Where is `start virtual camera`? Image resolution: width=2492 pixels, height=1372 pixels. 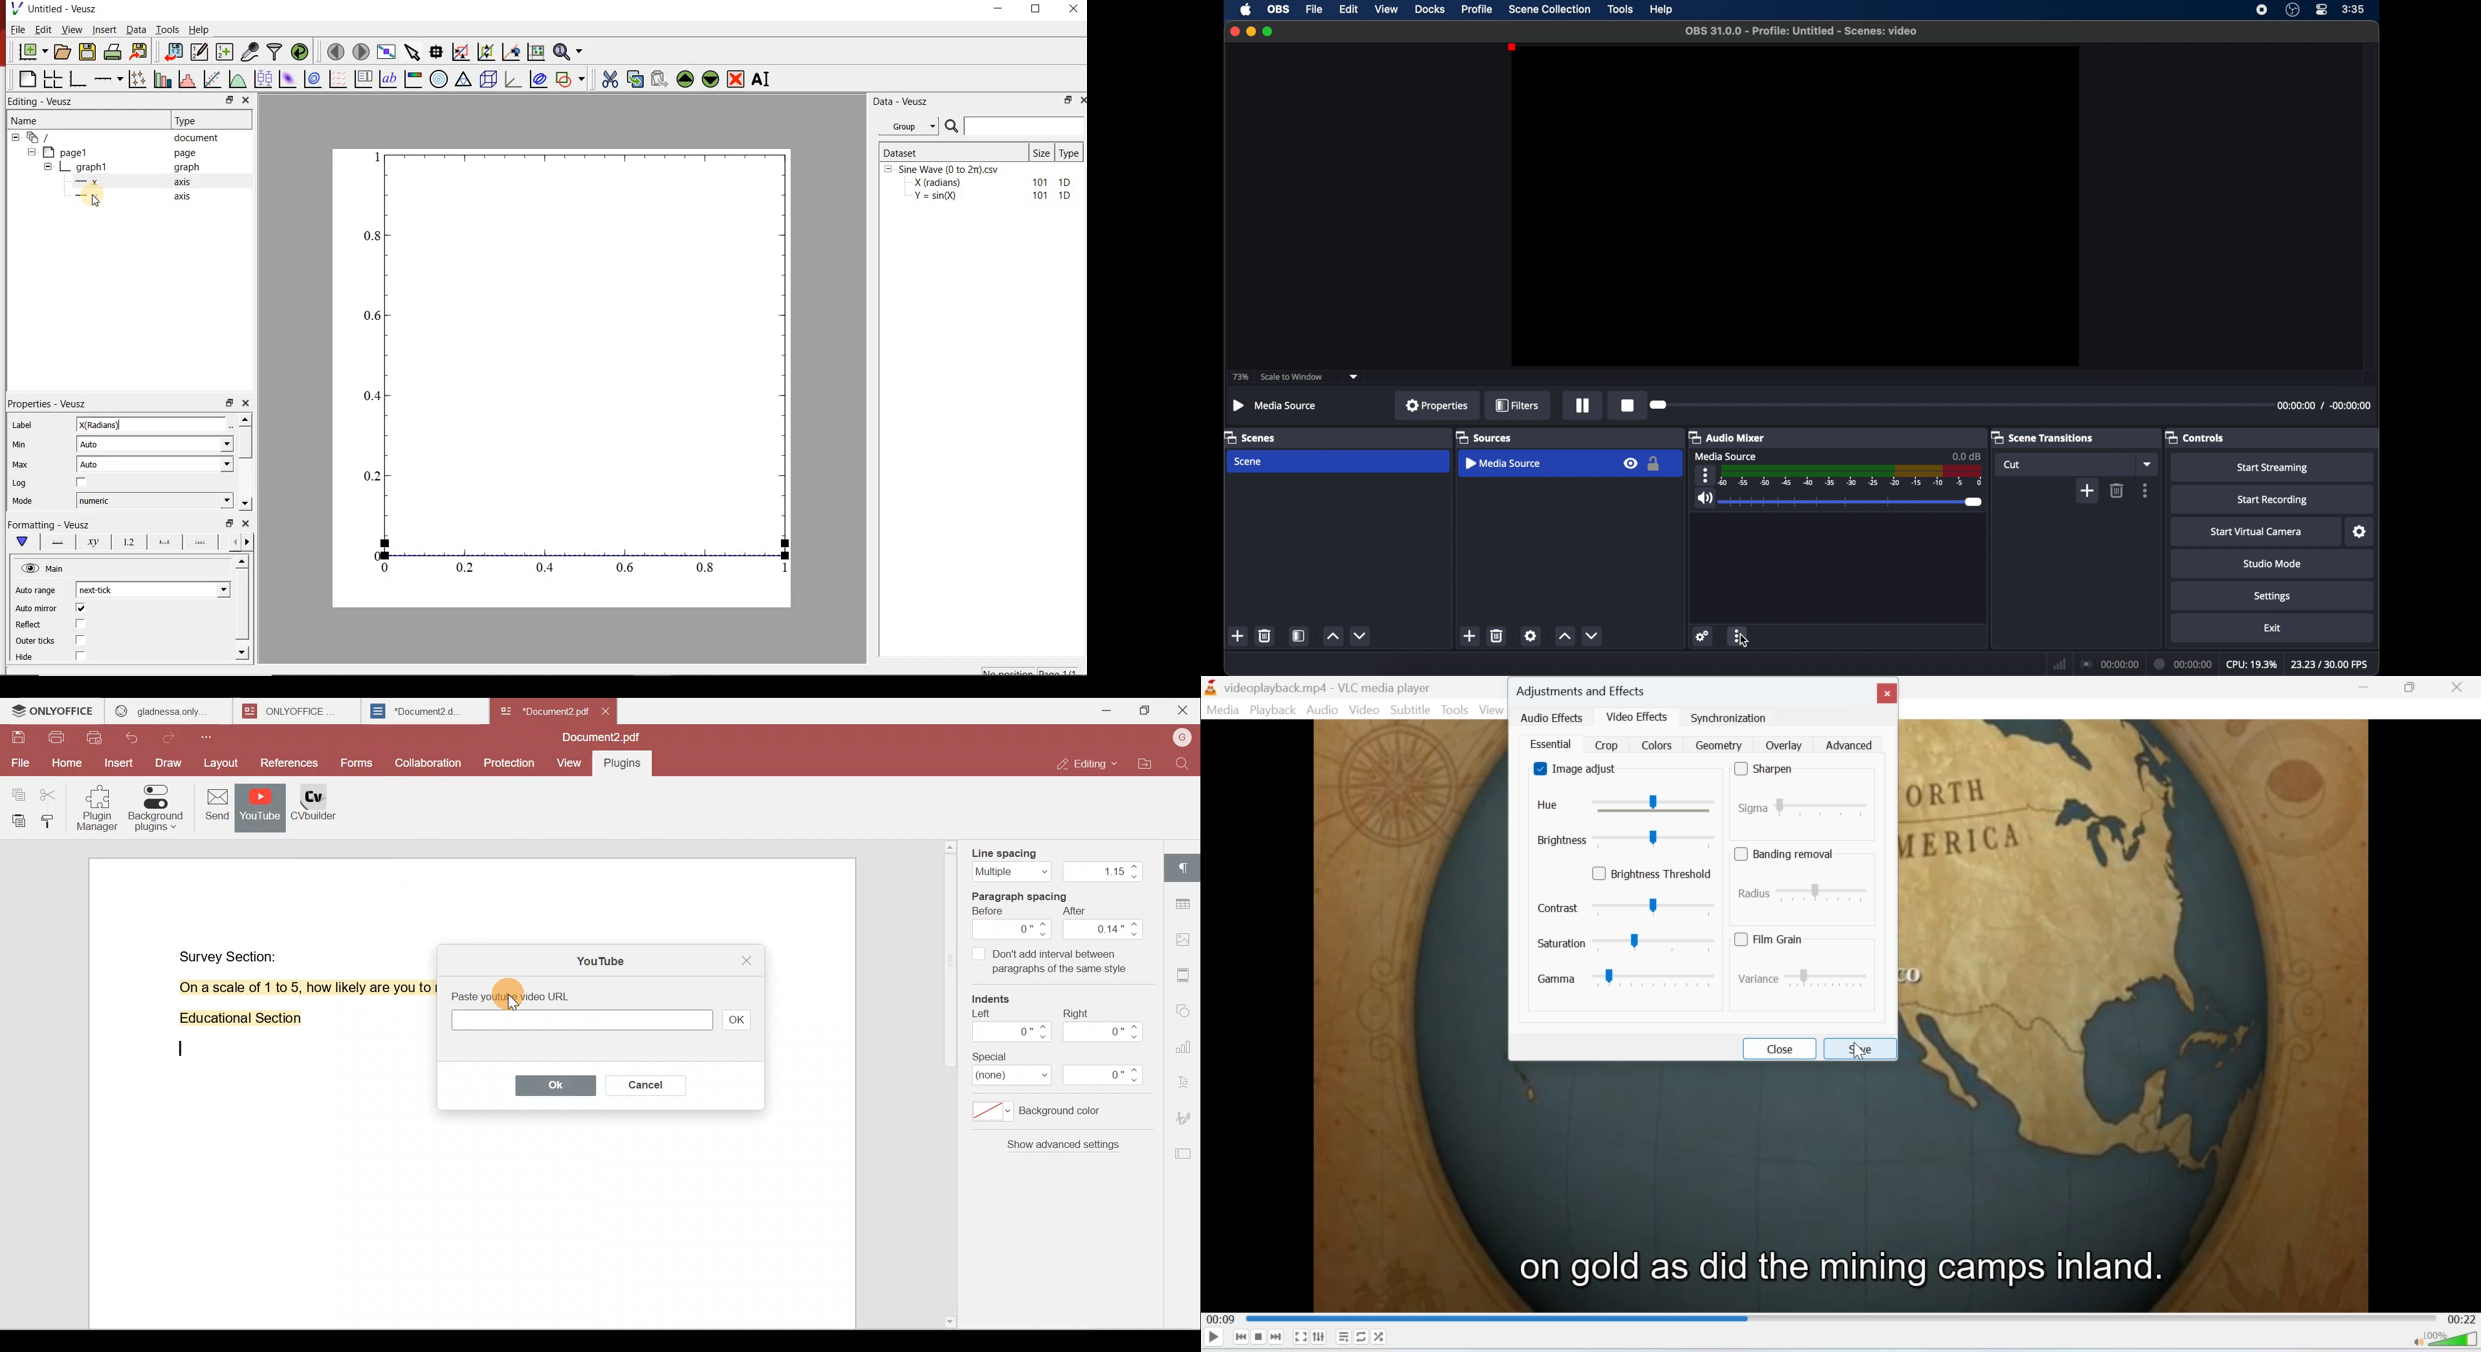 start virtual camera is located at coordinates (2258, 531).